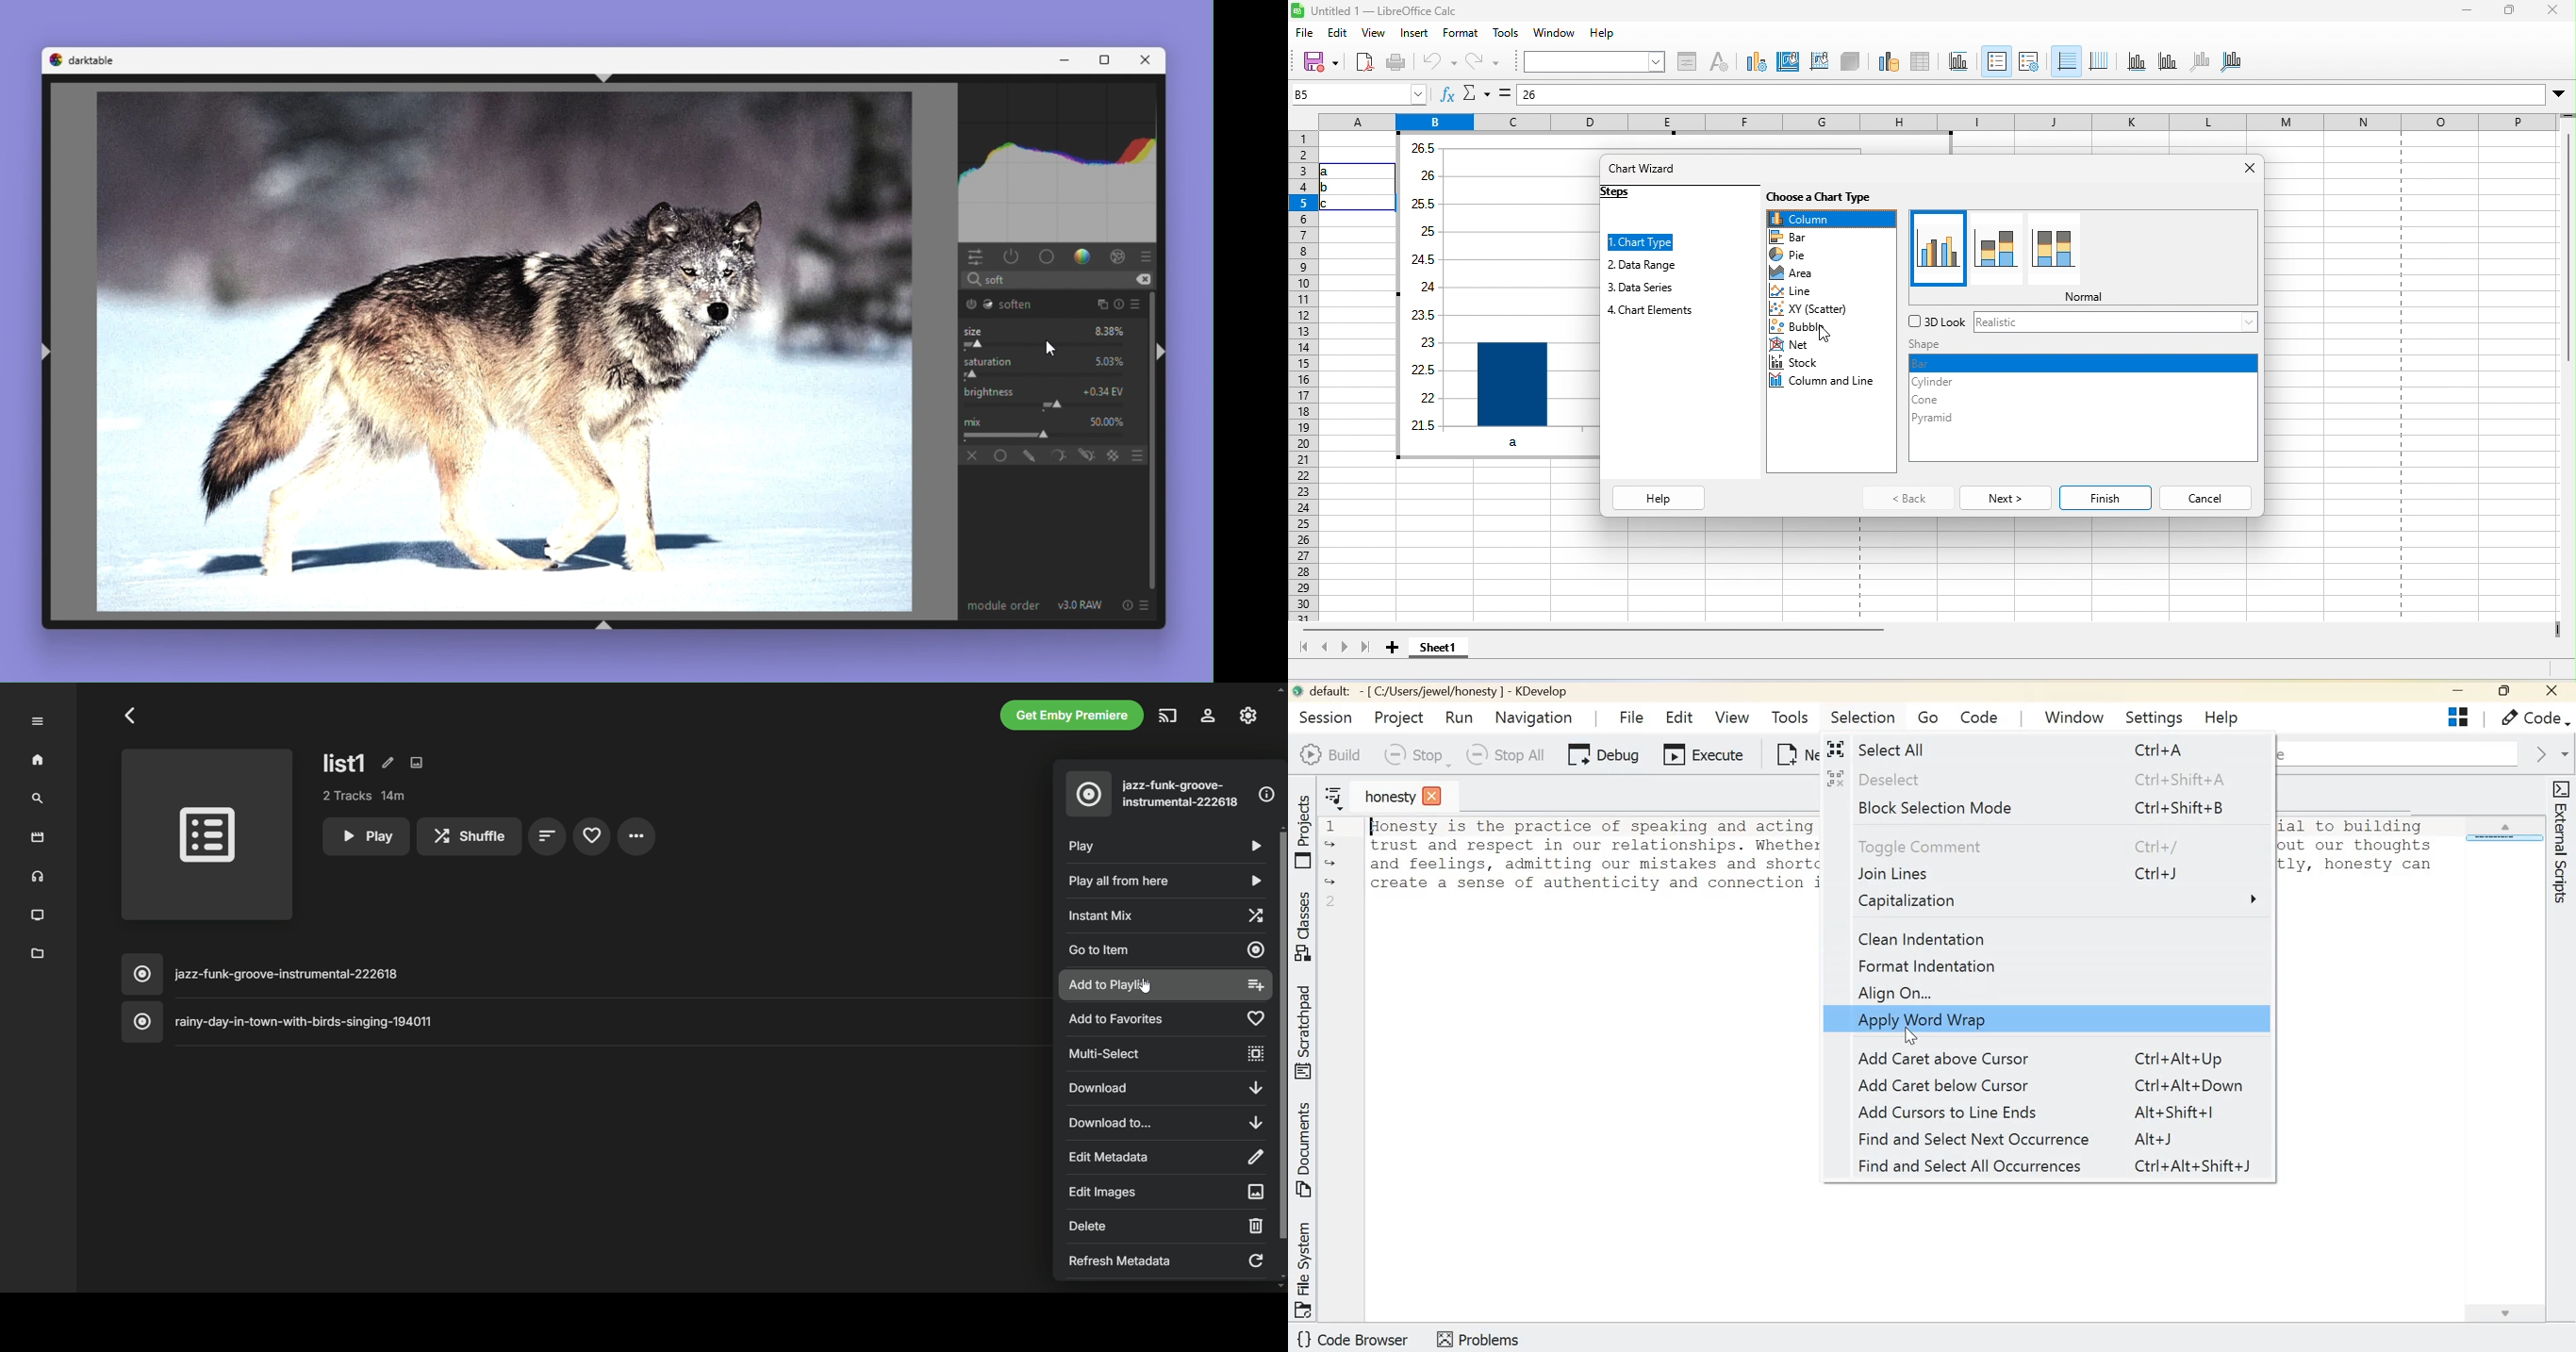  I want to click on playlist, so click(208, 838).